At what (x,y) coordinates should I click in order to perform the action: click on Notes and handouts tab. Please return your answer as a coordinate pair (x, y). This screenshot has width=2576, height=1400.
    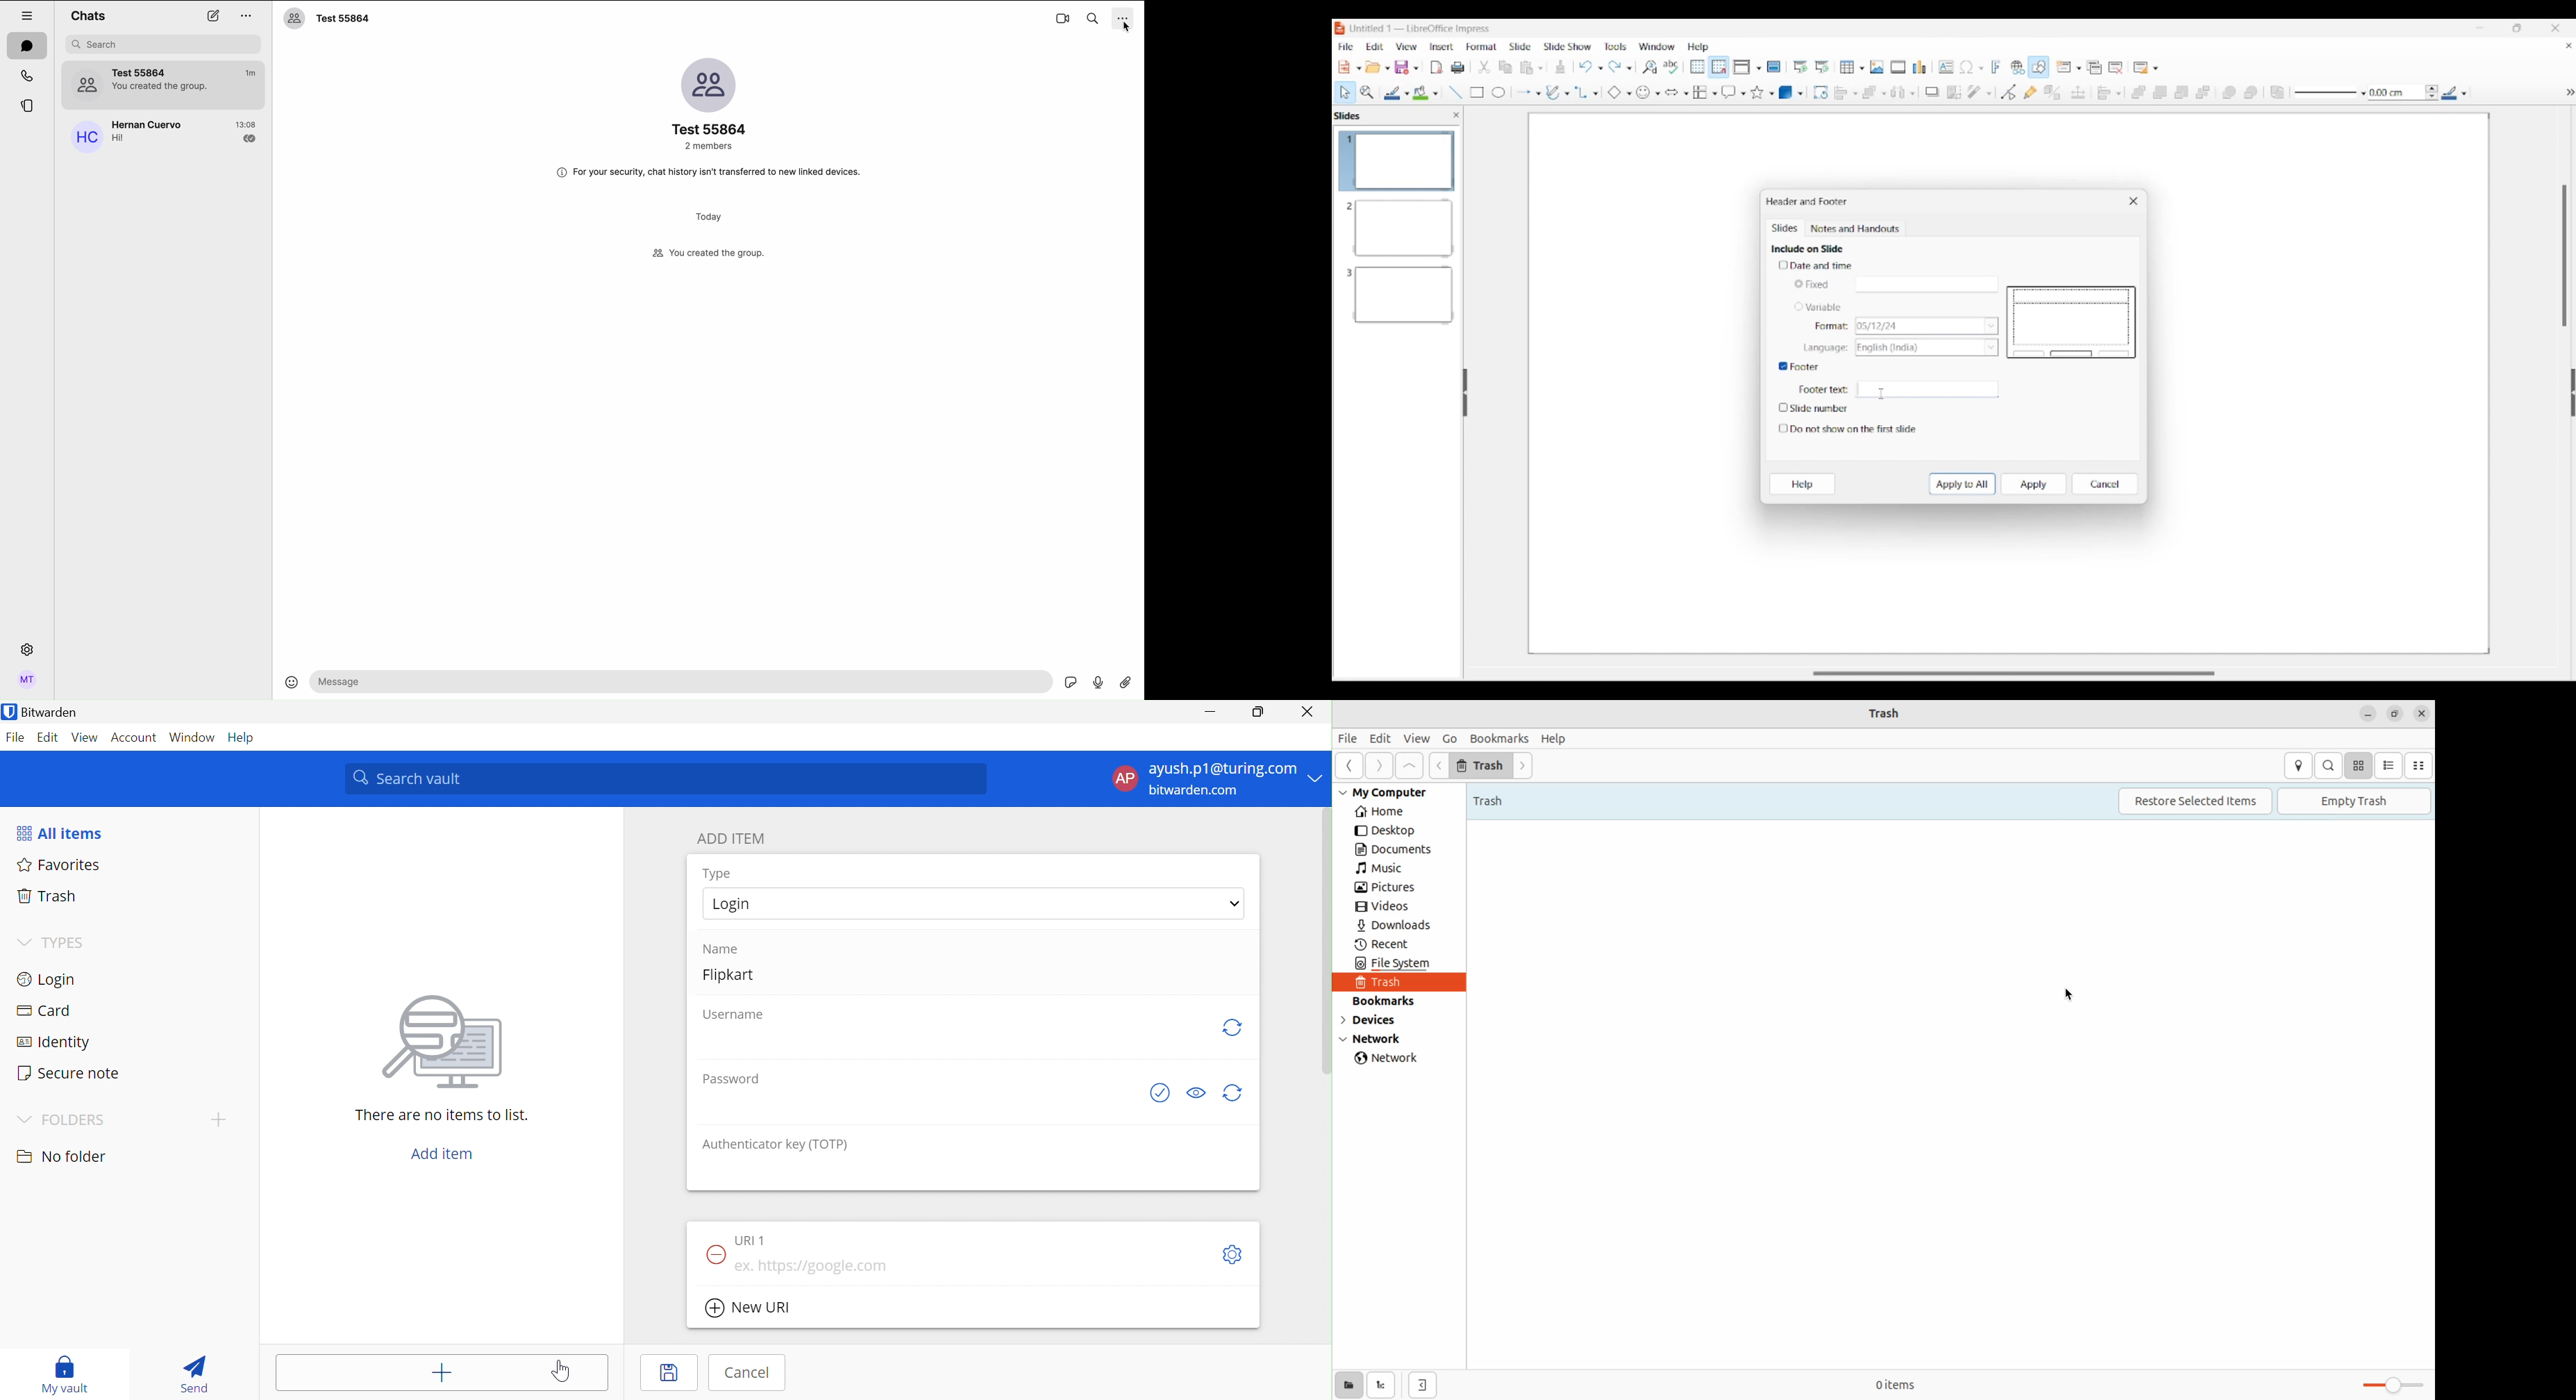
    Looking at the image, I should click on (1857, 229).